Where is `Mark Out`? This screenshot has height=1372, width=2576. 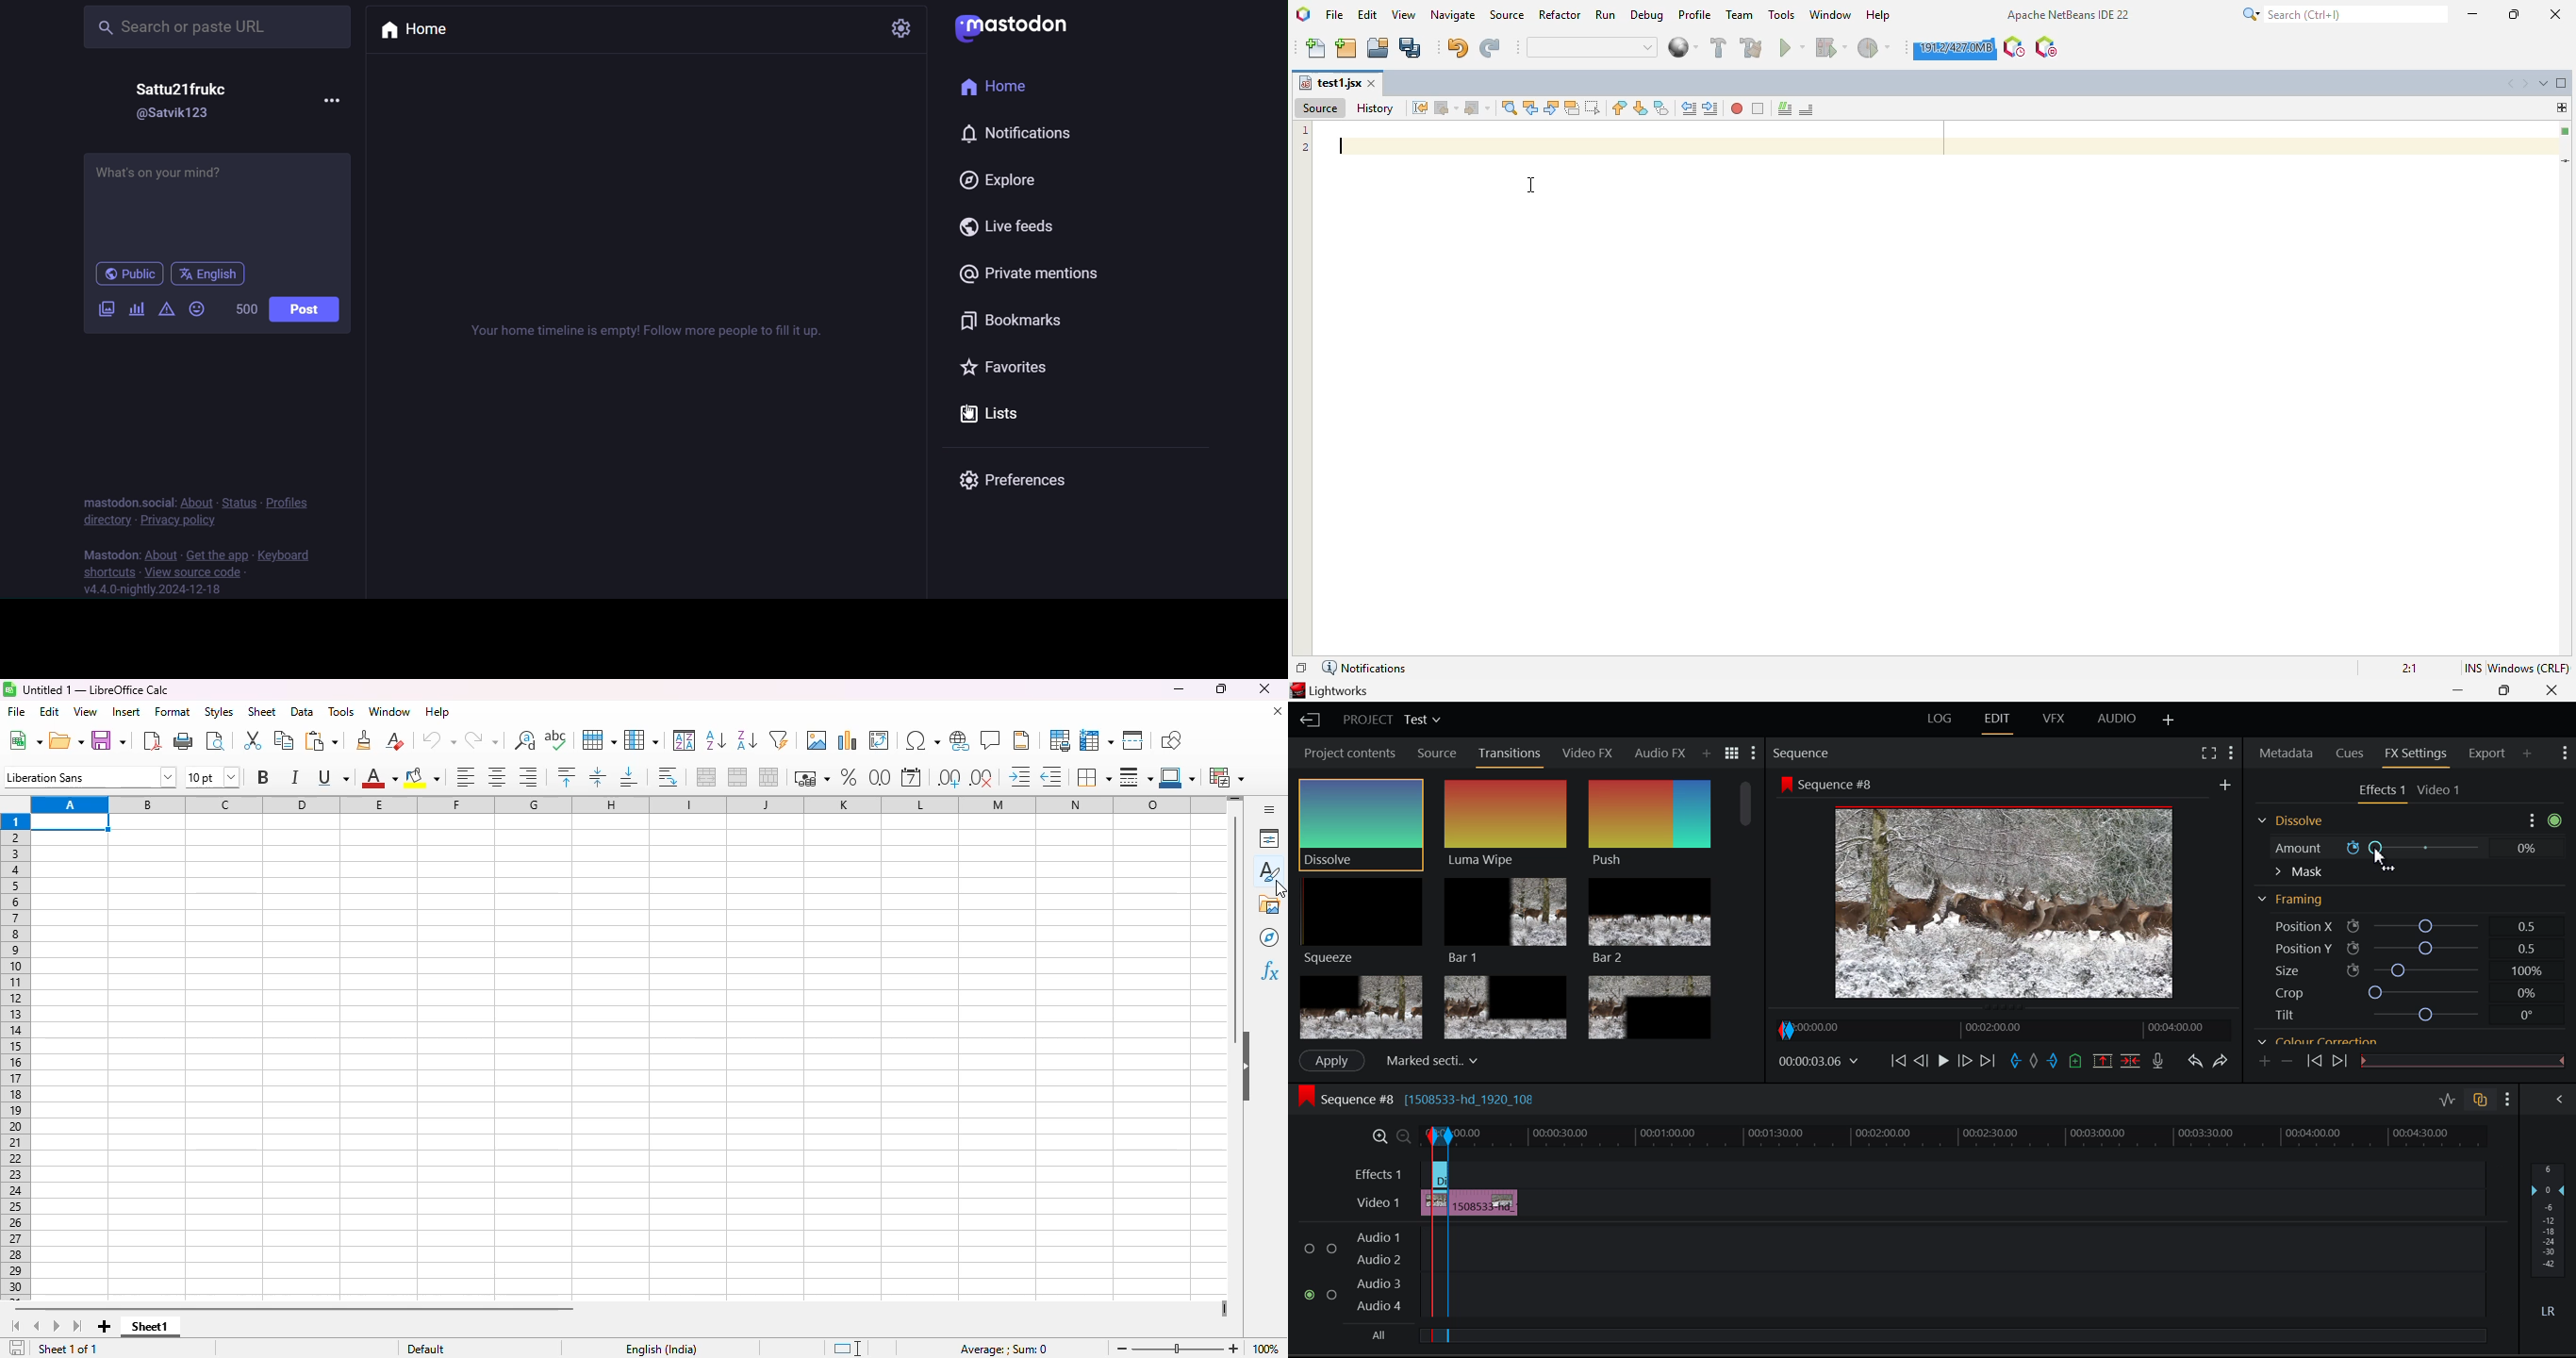
Mark Out is located at coordinates (2053, 1063).